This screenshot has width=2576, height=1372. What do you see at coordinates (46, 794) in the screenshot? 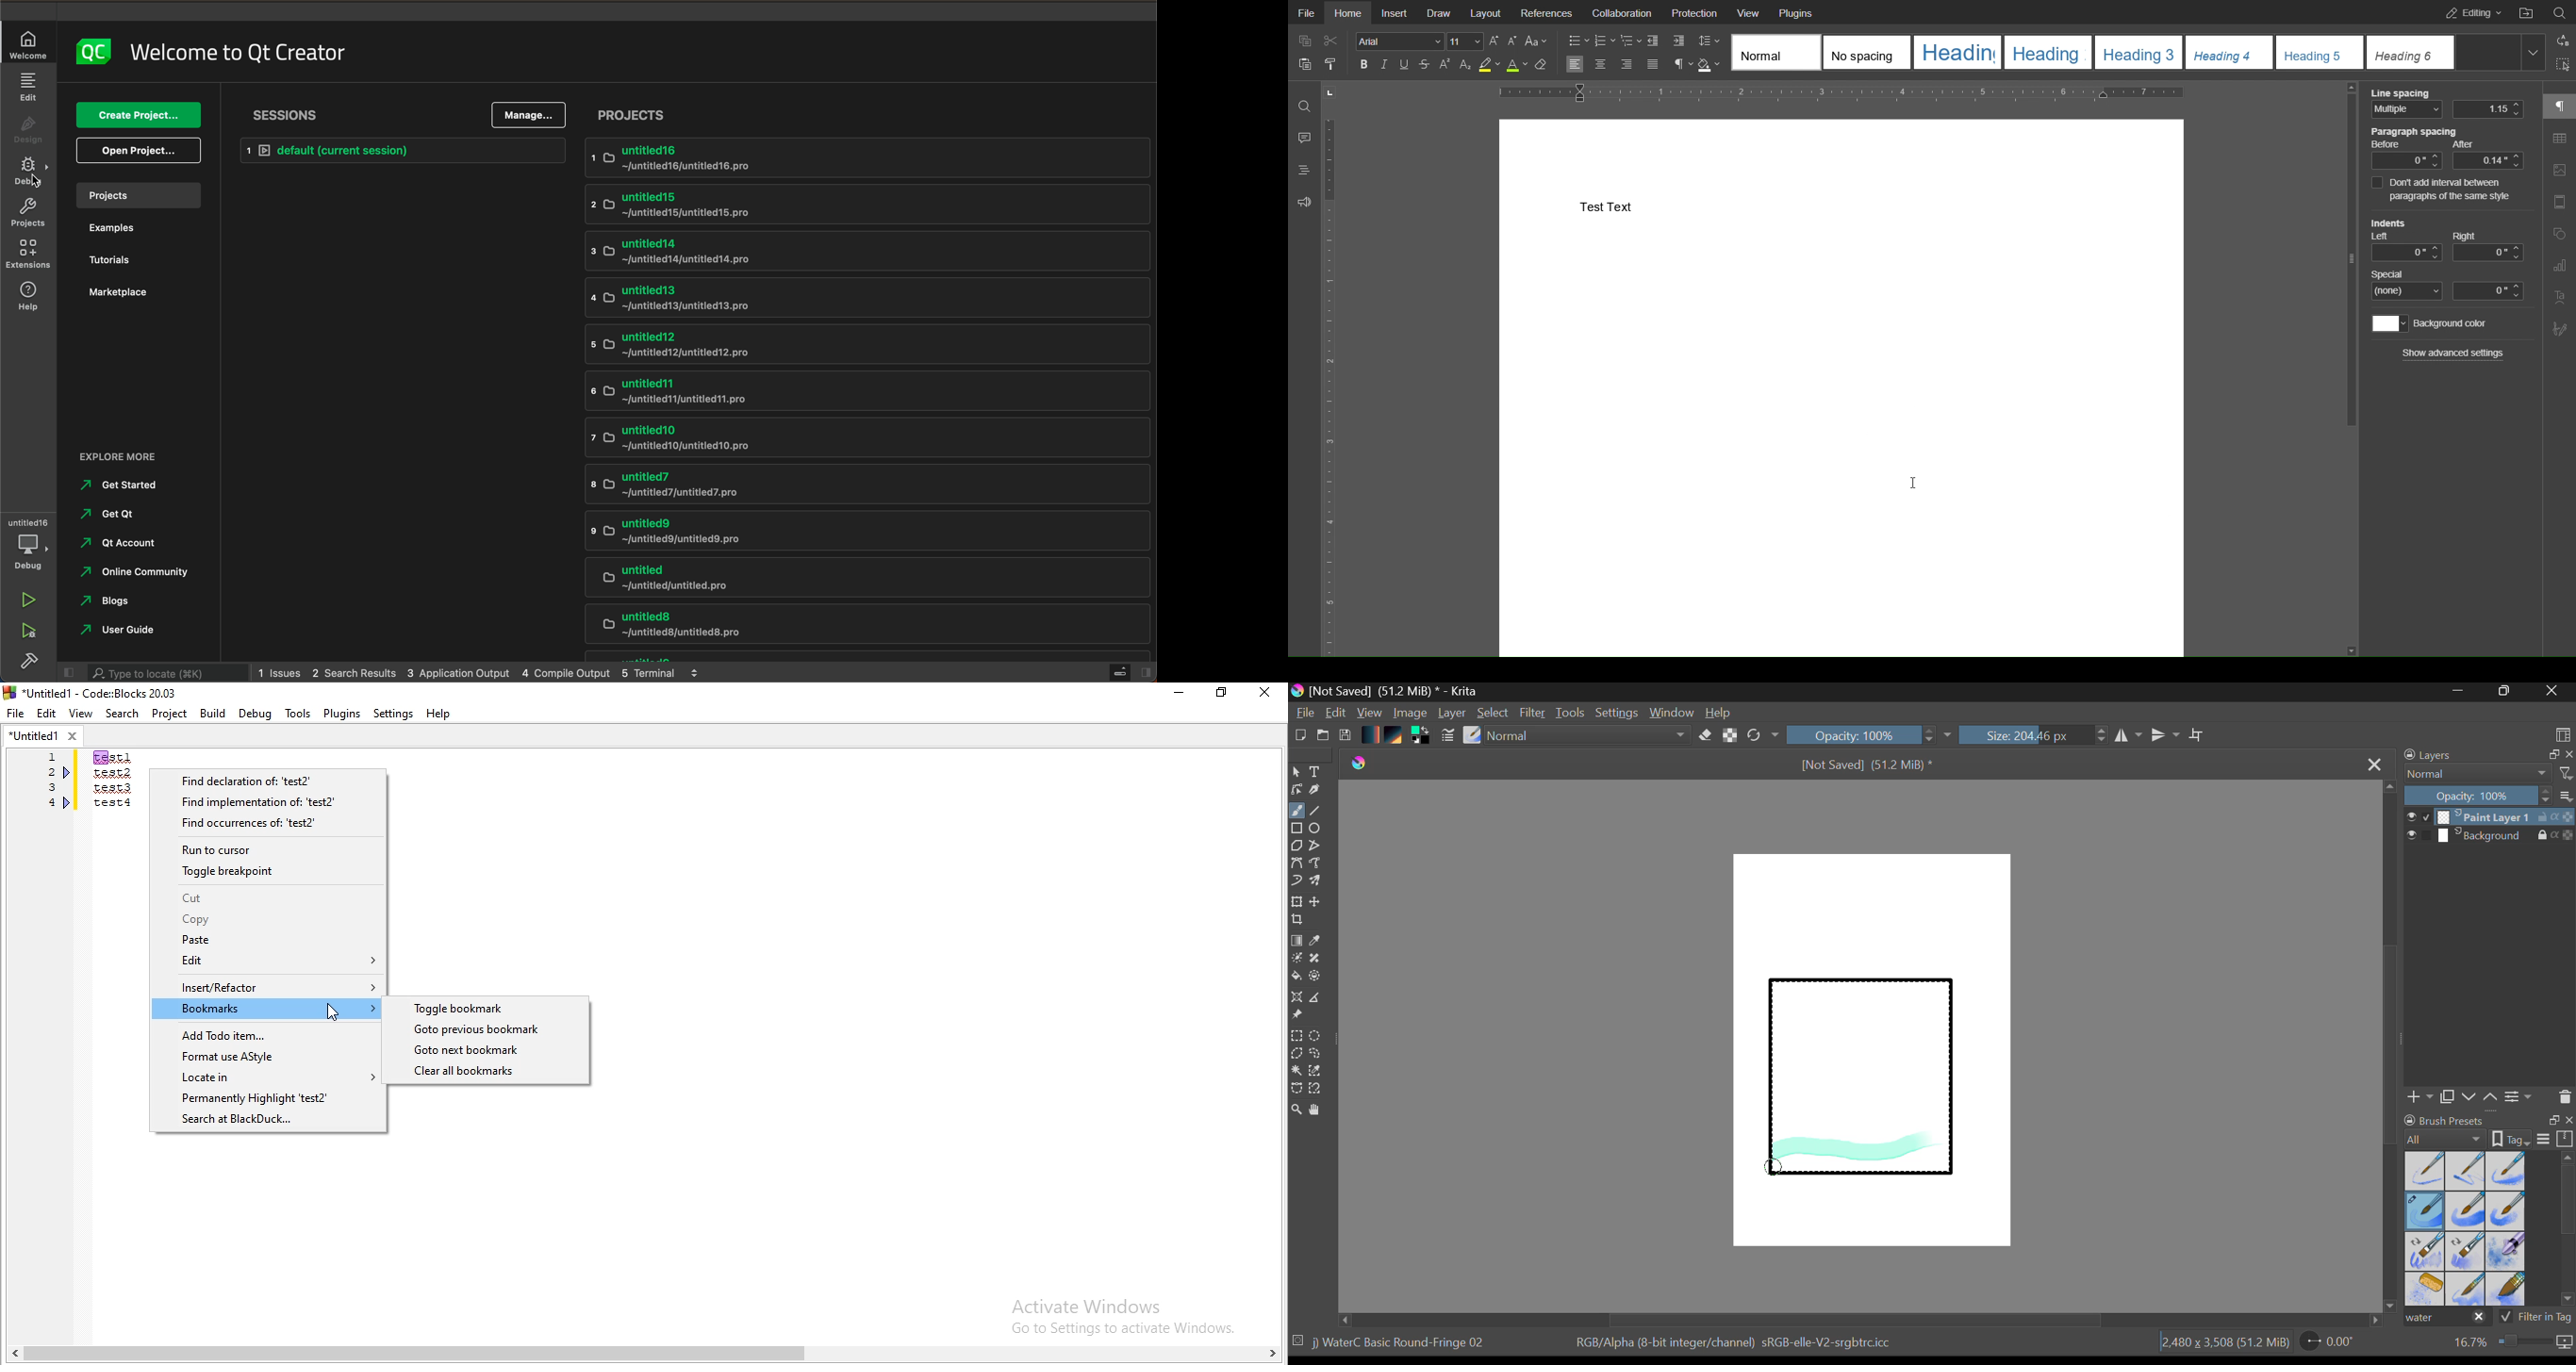
I see `1,2,3,4,5` at bounding box center [46, 794].